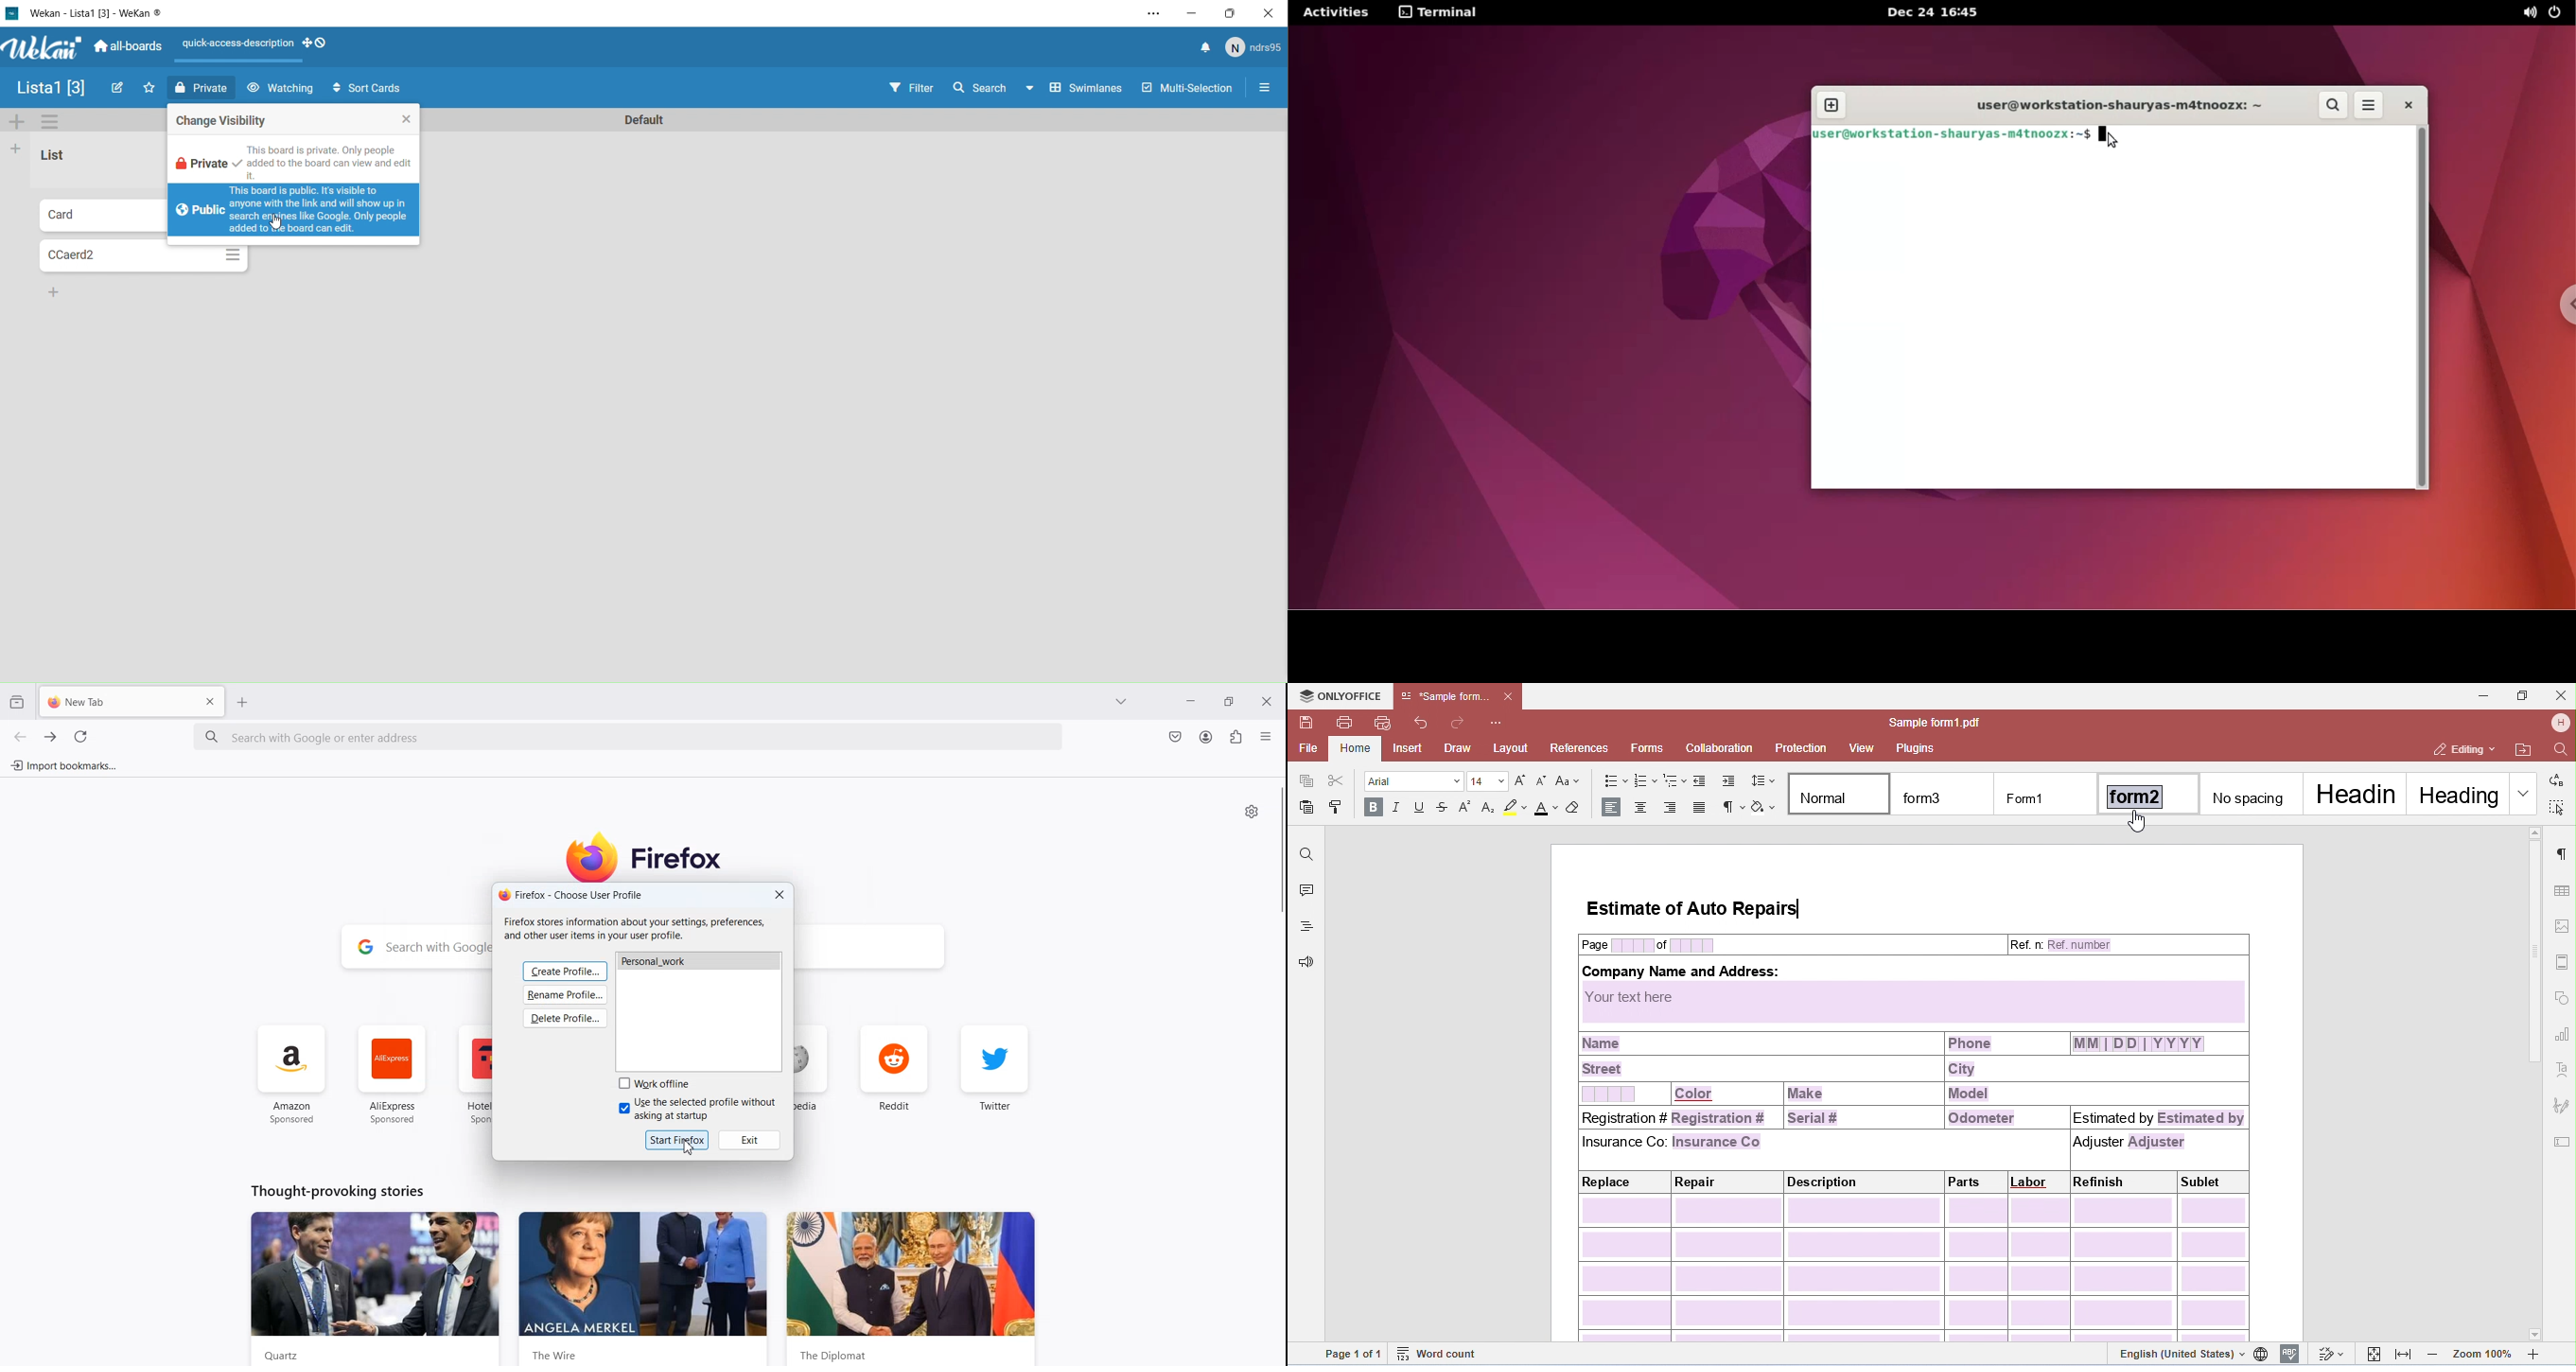 The width and height of the screenshot is (2576, 1372). I want to click on Reddit, so click(894, 1072).